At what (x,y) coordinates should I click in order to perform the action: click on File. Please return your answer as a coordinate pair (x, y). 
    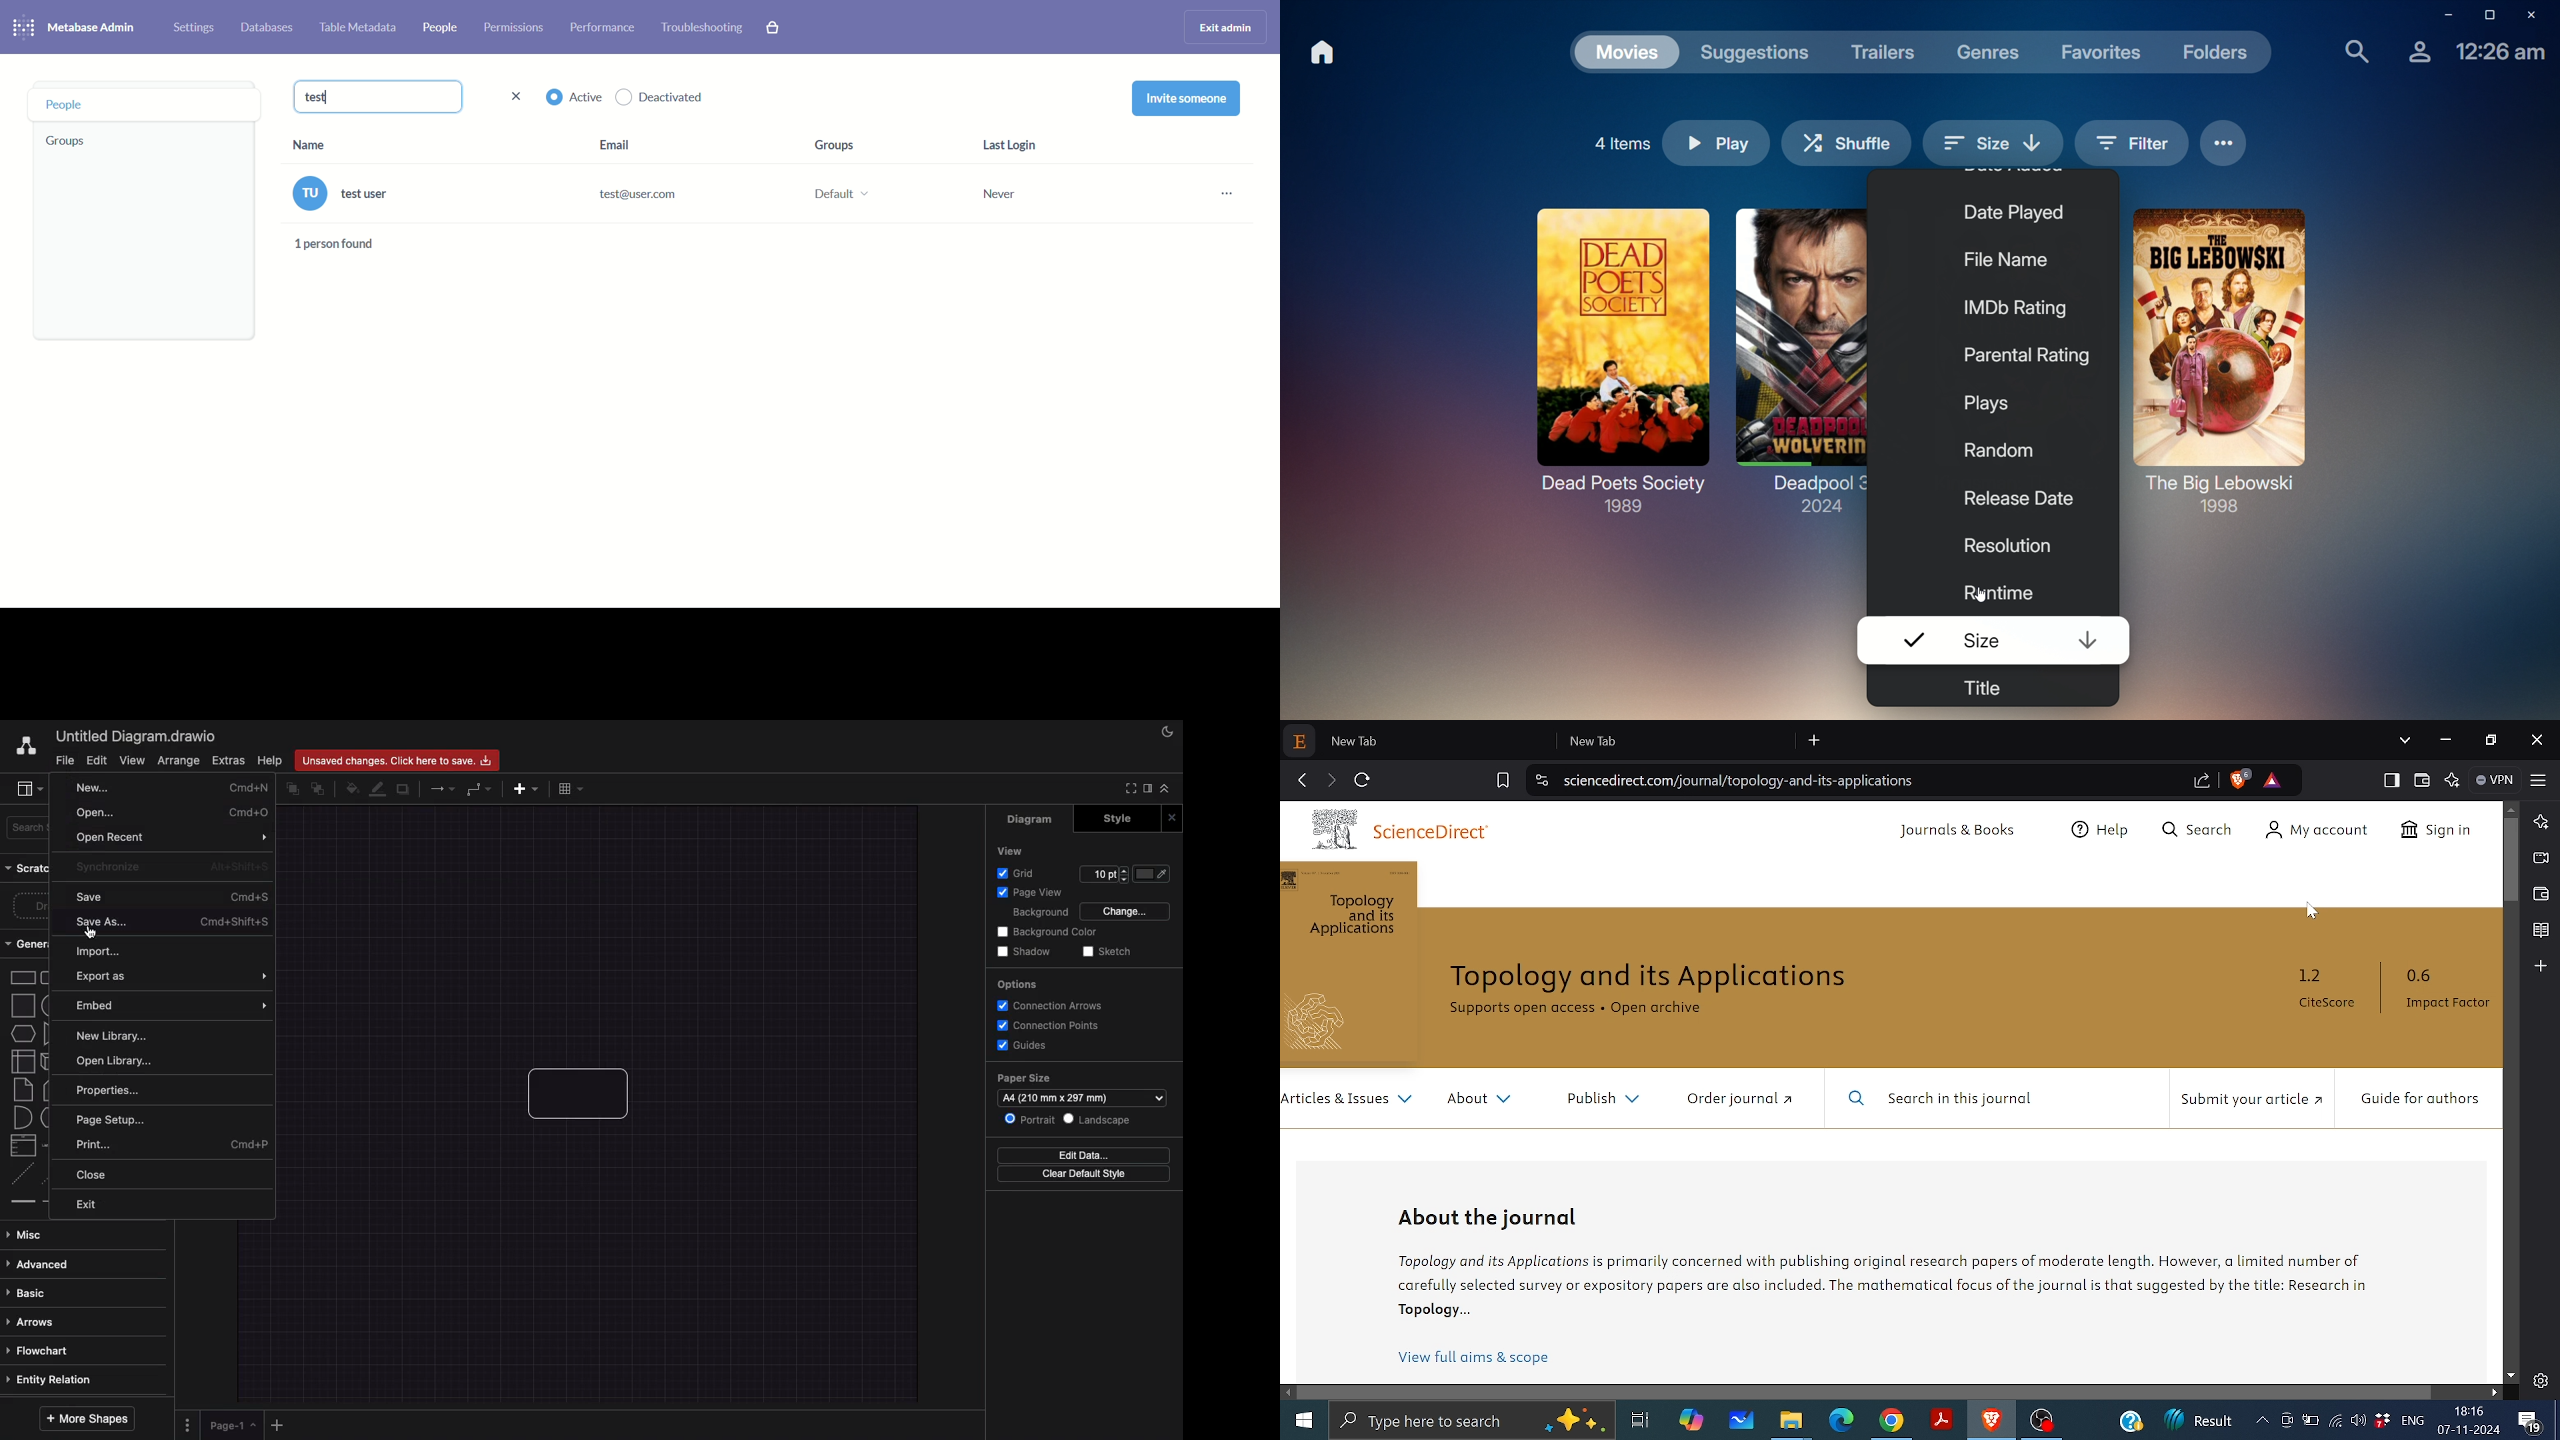
    Looking at the image, I should click on (64, 761).